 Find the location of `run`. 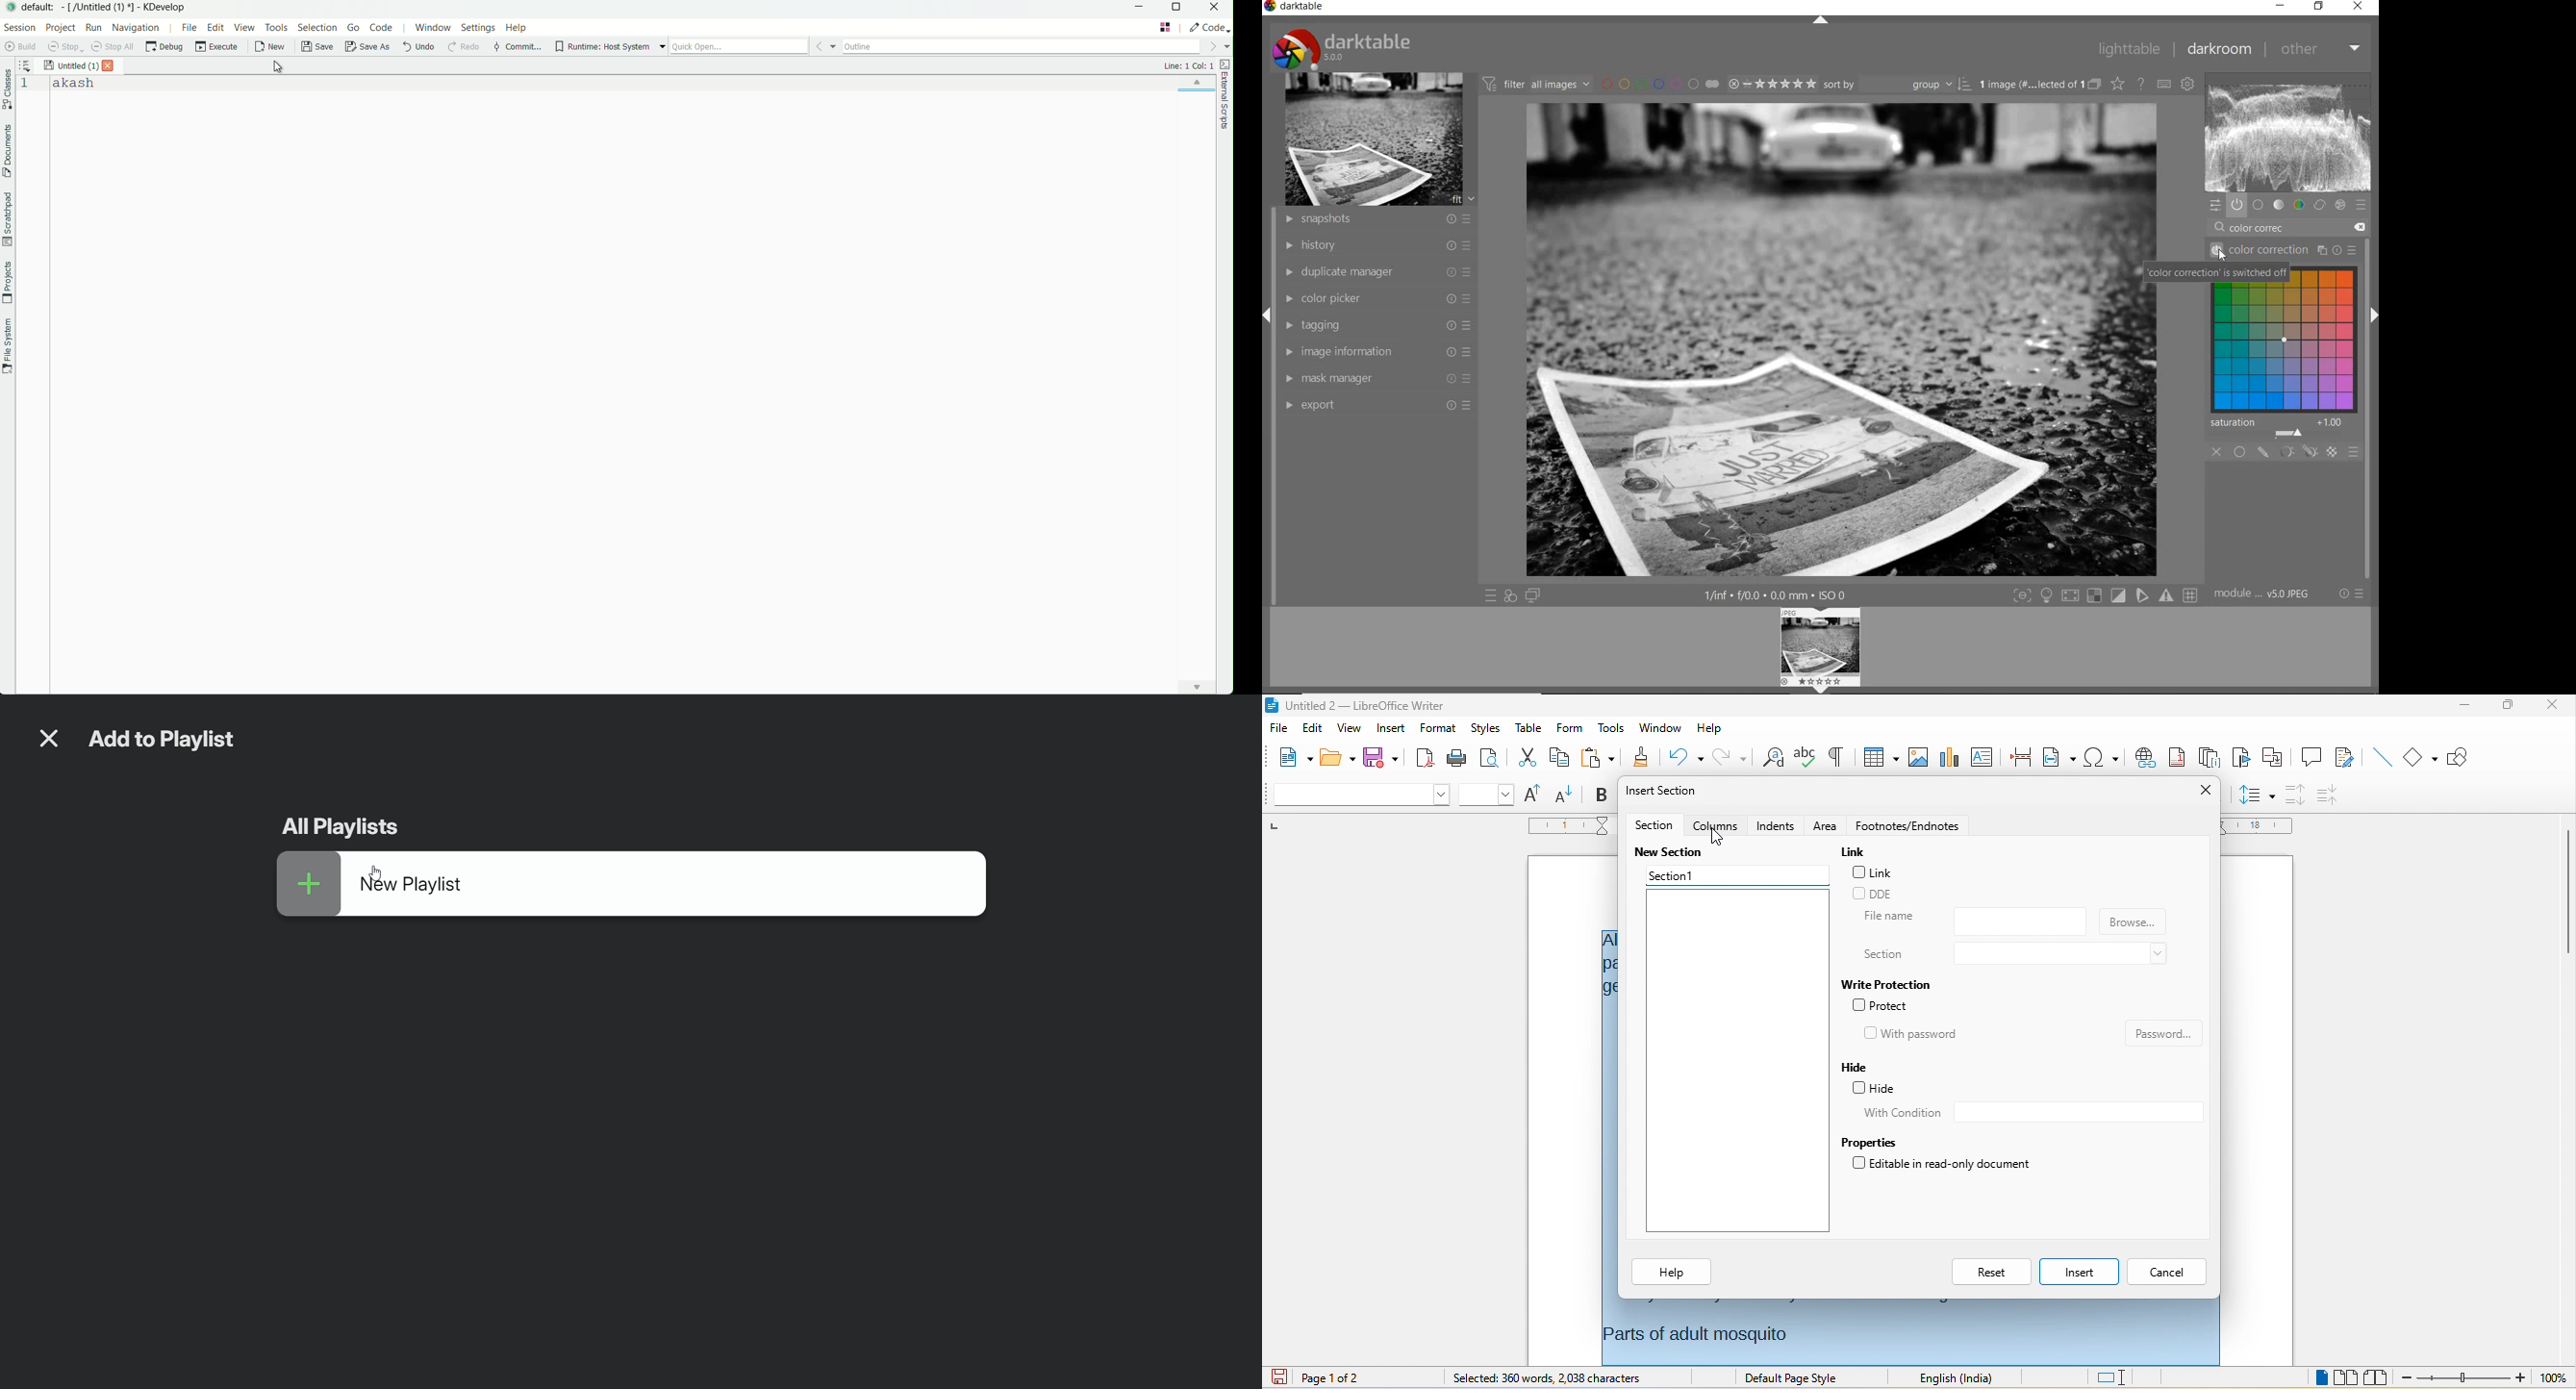

run is located at coordinates (95, 28).